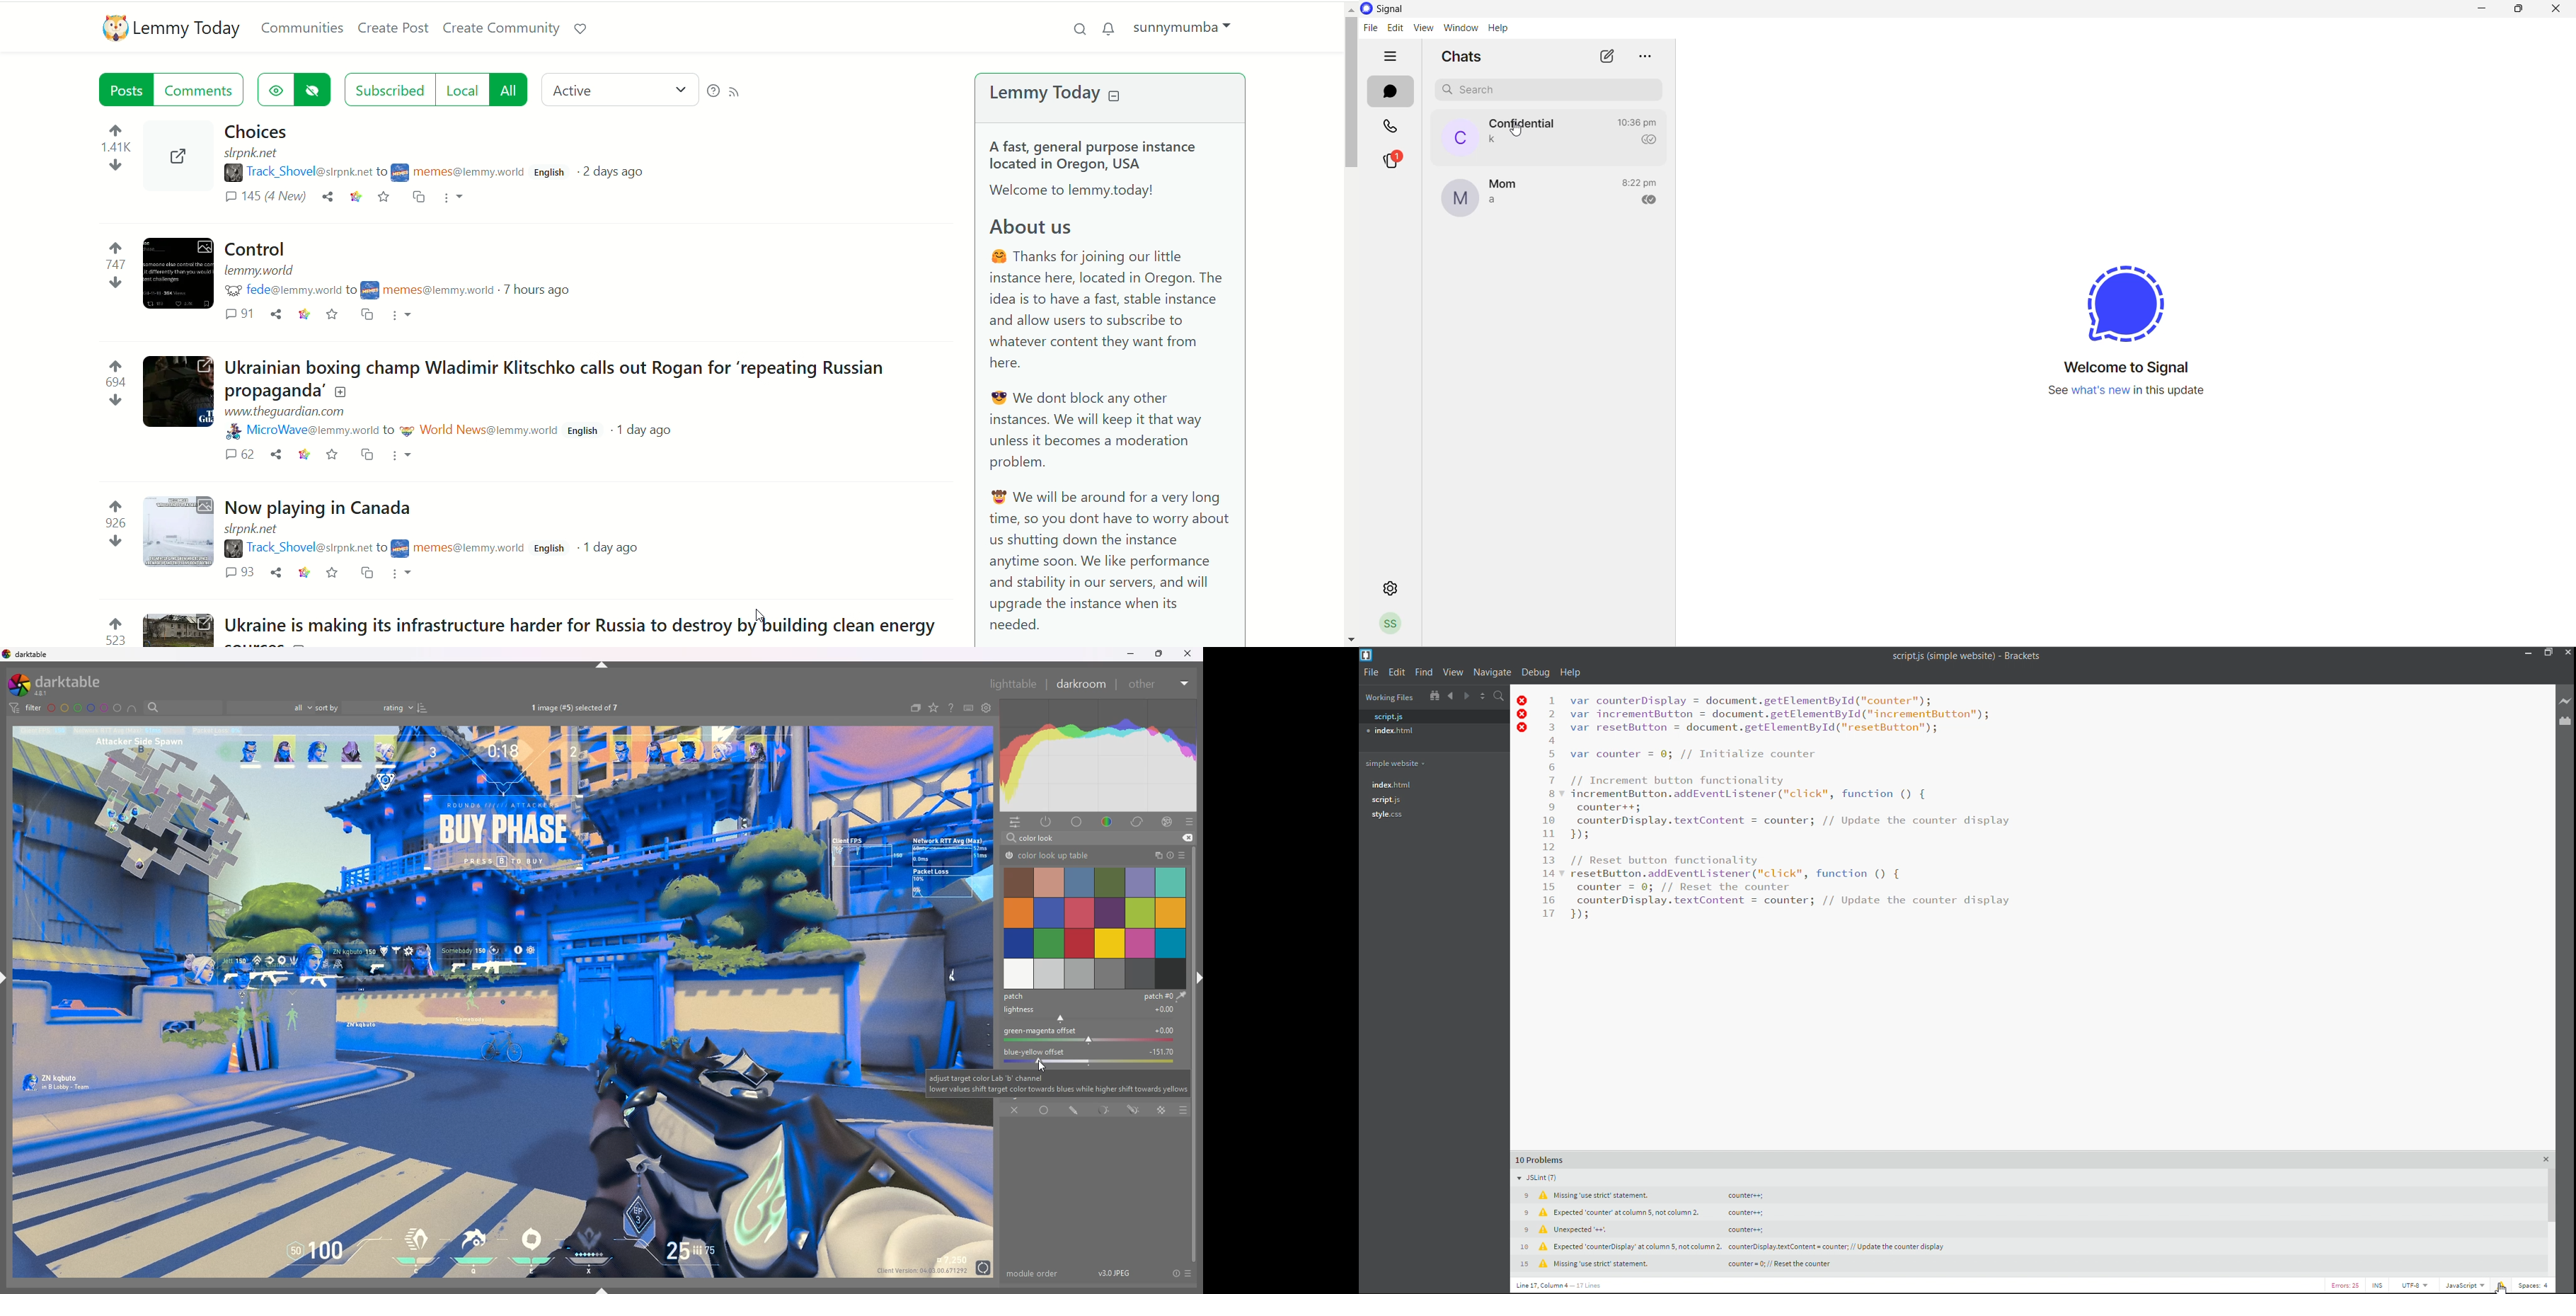 This screenshot has width=2576, height=1316. Describe the element at coordinates (1770, 1229) in the screenshot. I see `list of errors` at that location.